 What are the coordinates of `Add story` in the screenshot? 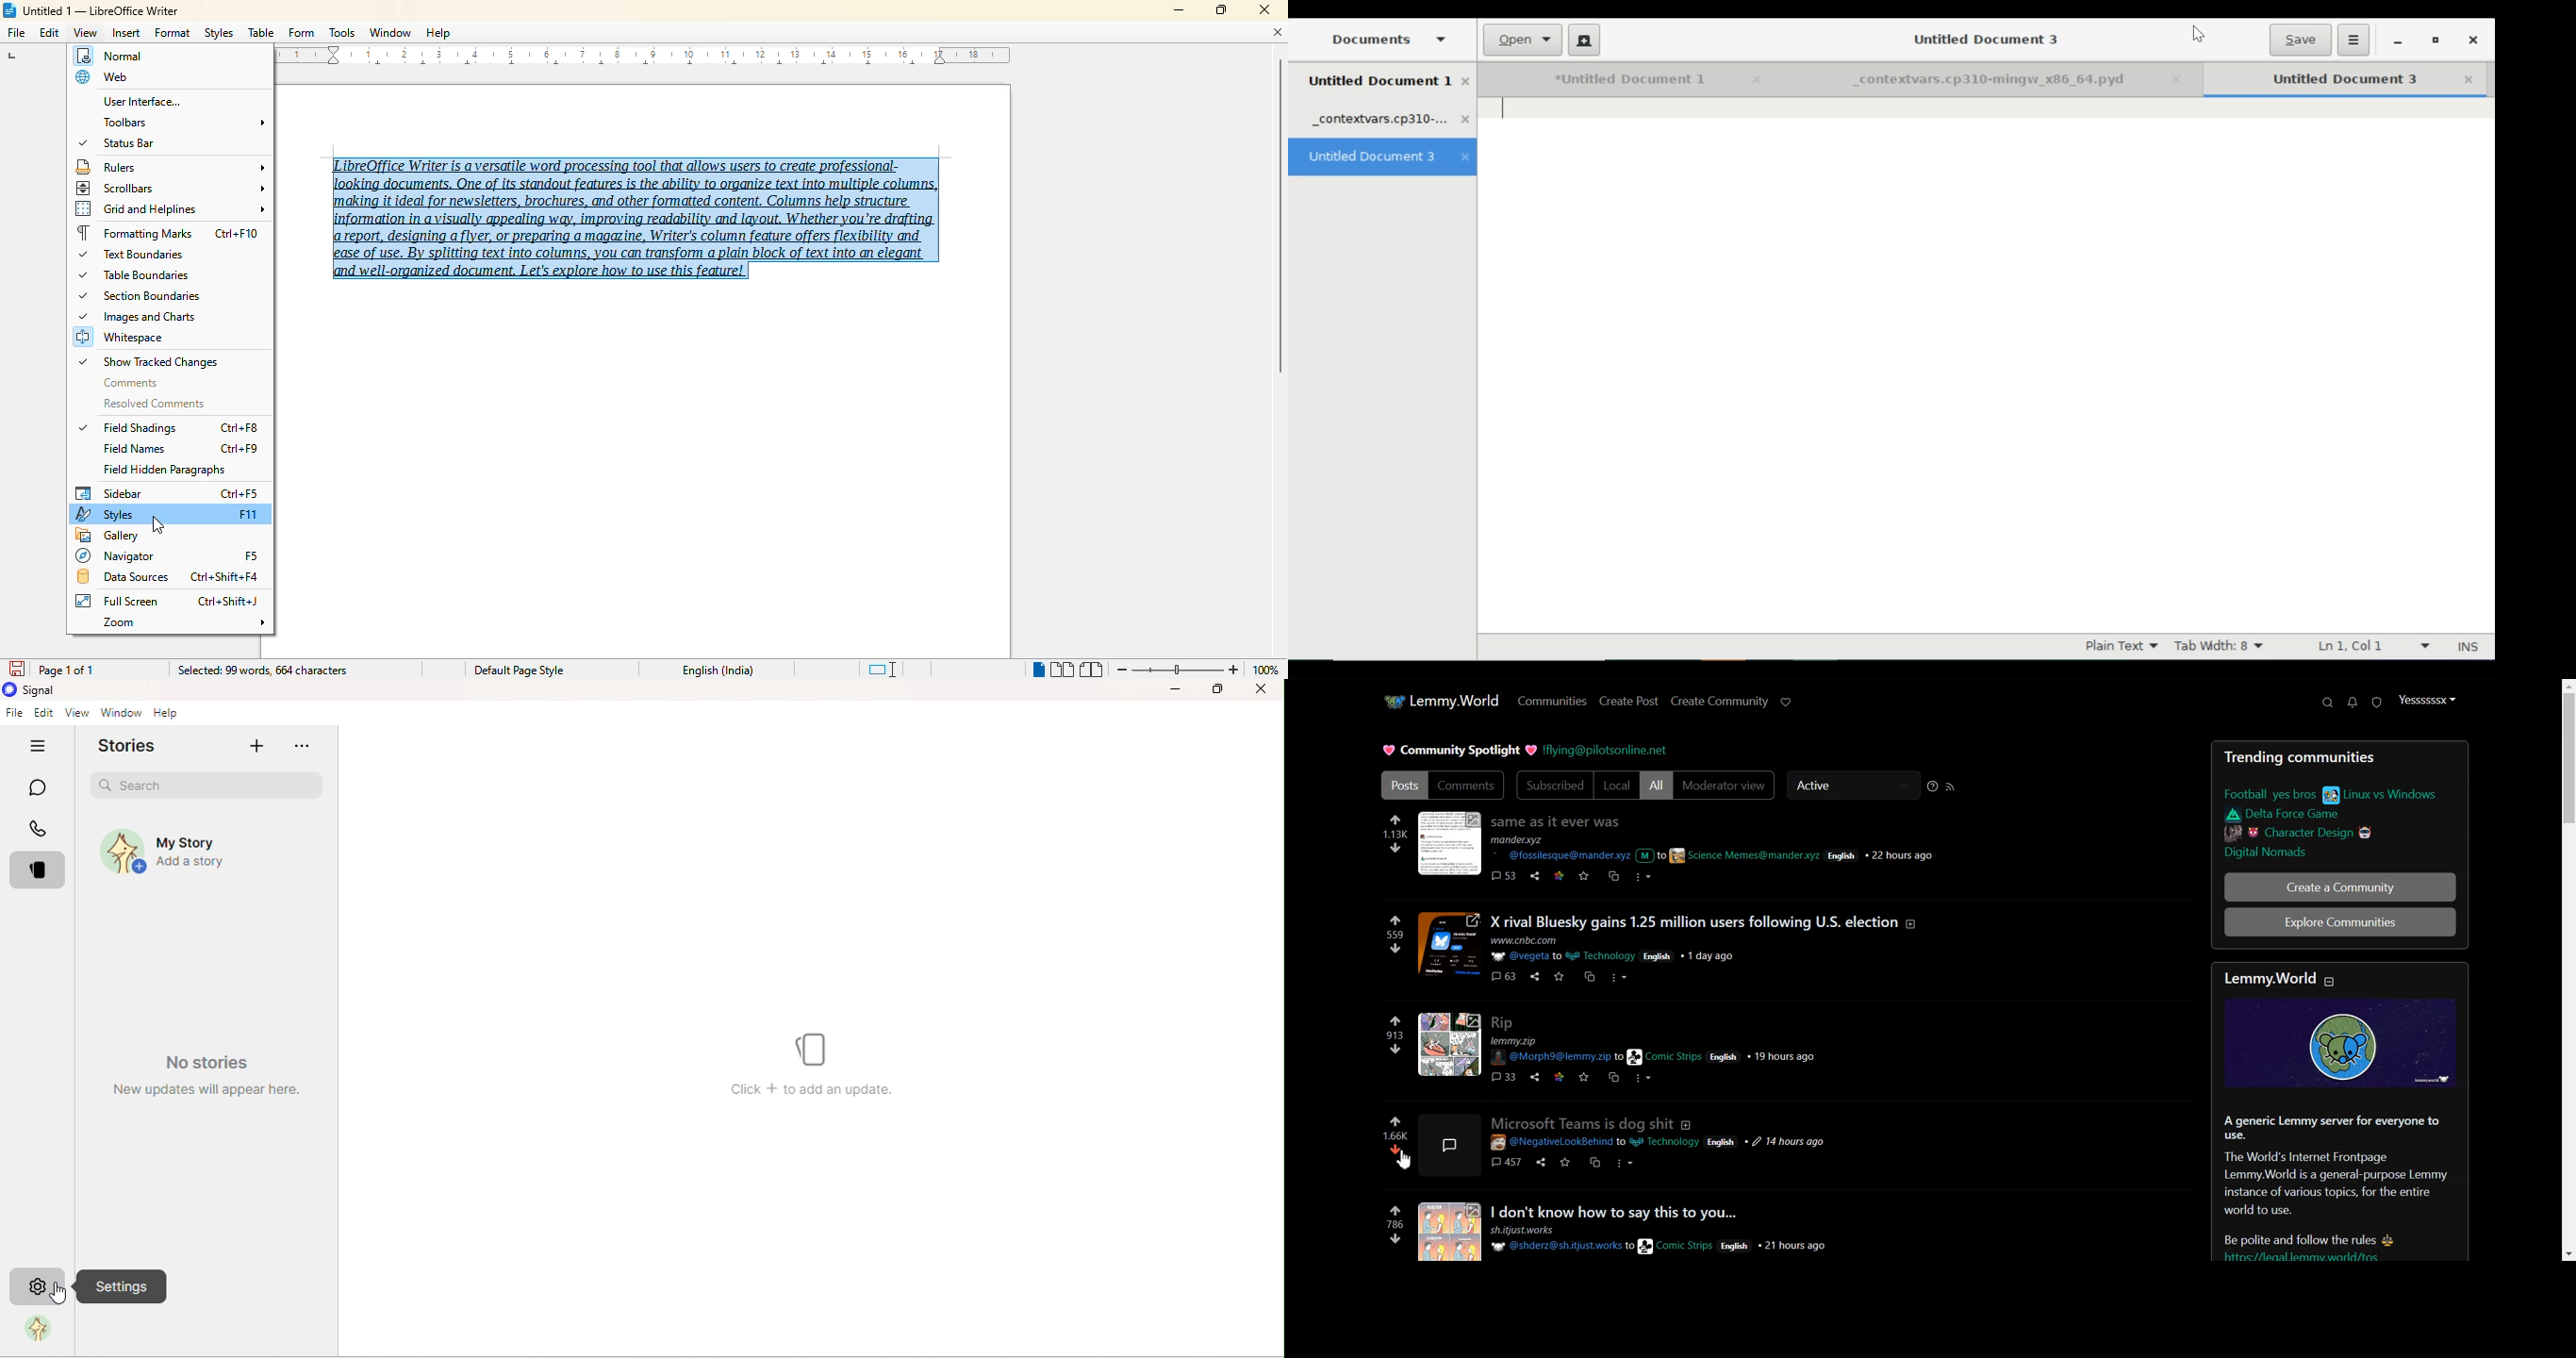 It's located at (260, 747).